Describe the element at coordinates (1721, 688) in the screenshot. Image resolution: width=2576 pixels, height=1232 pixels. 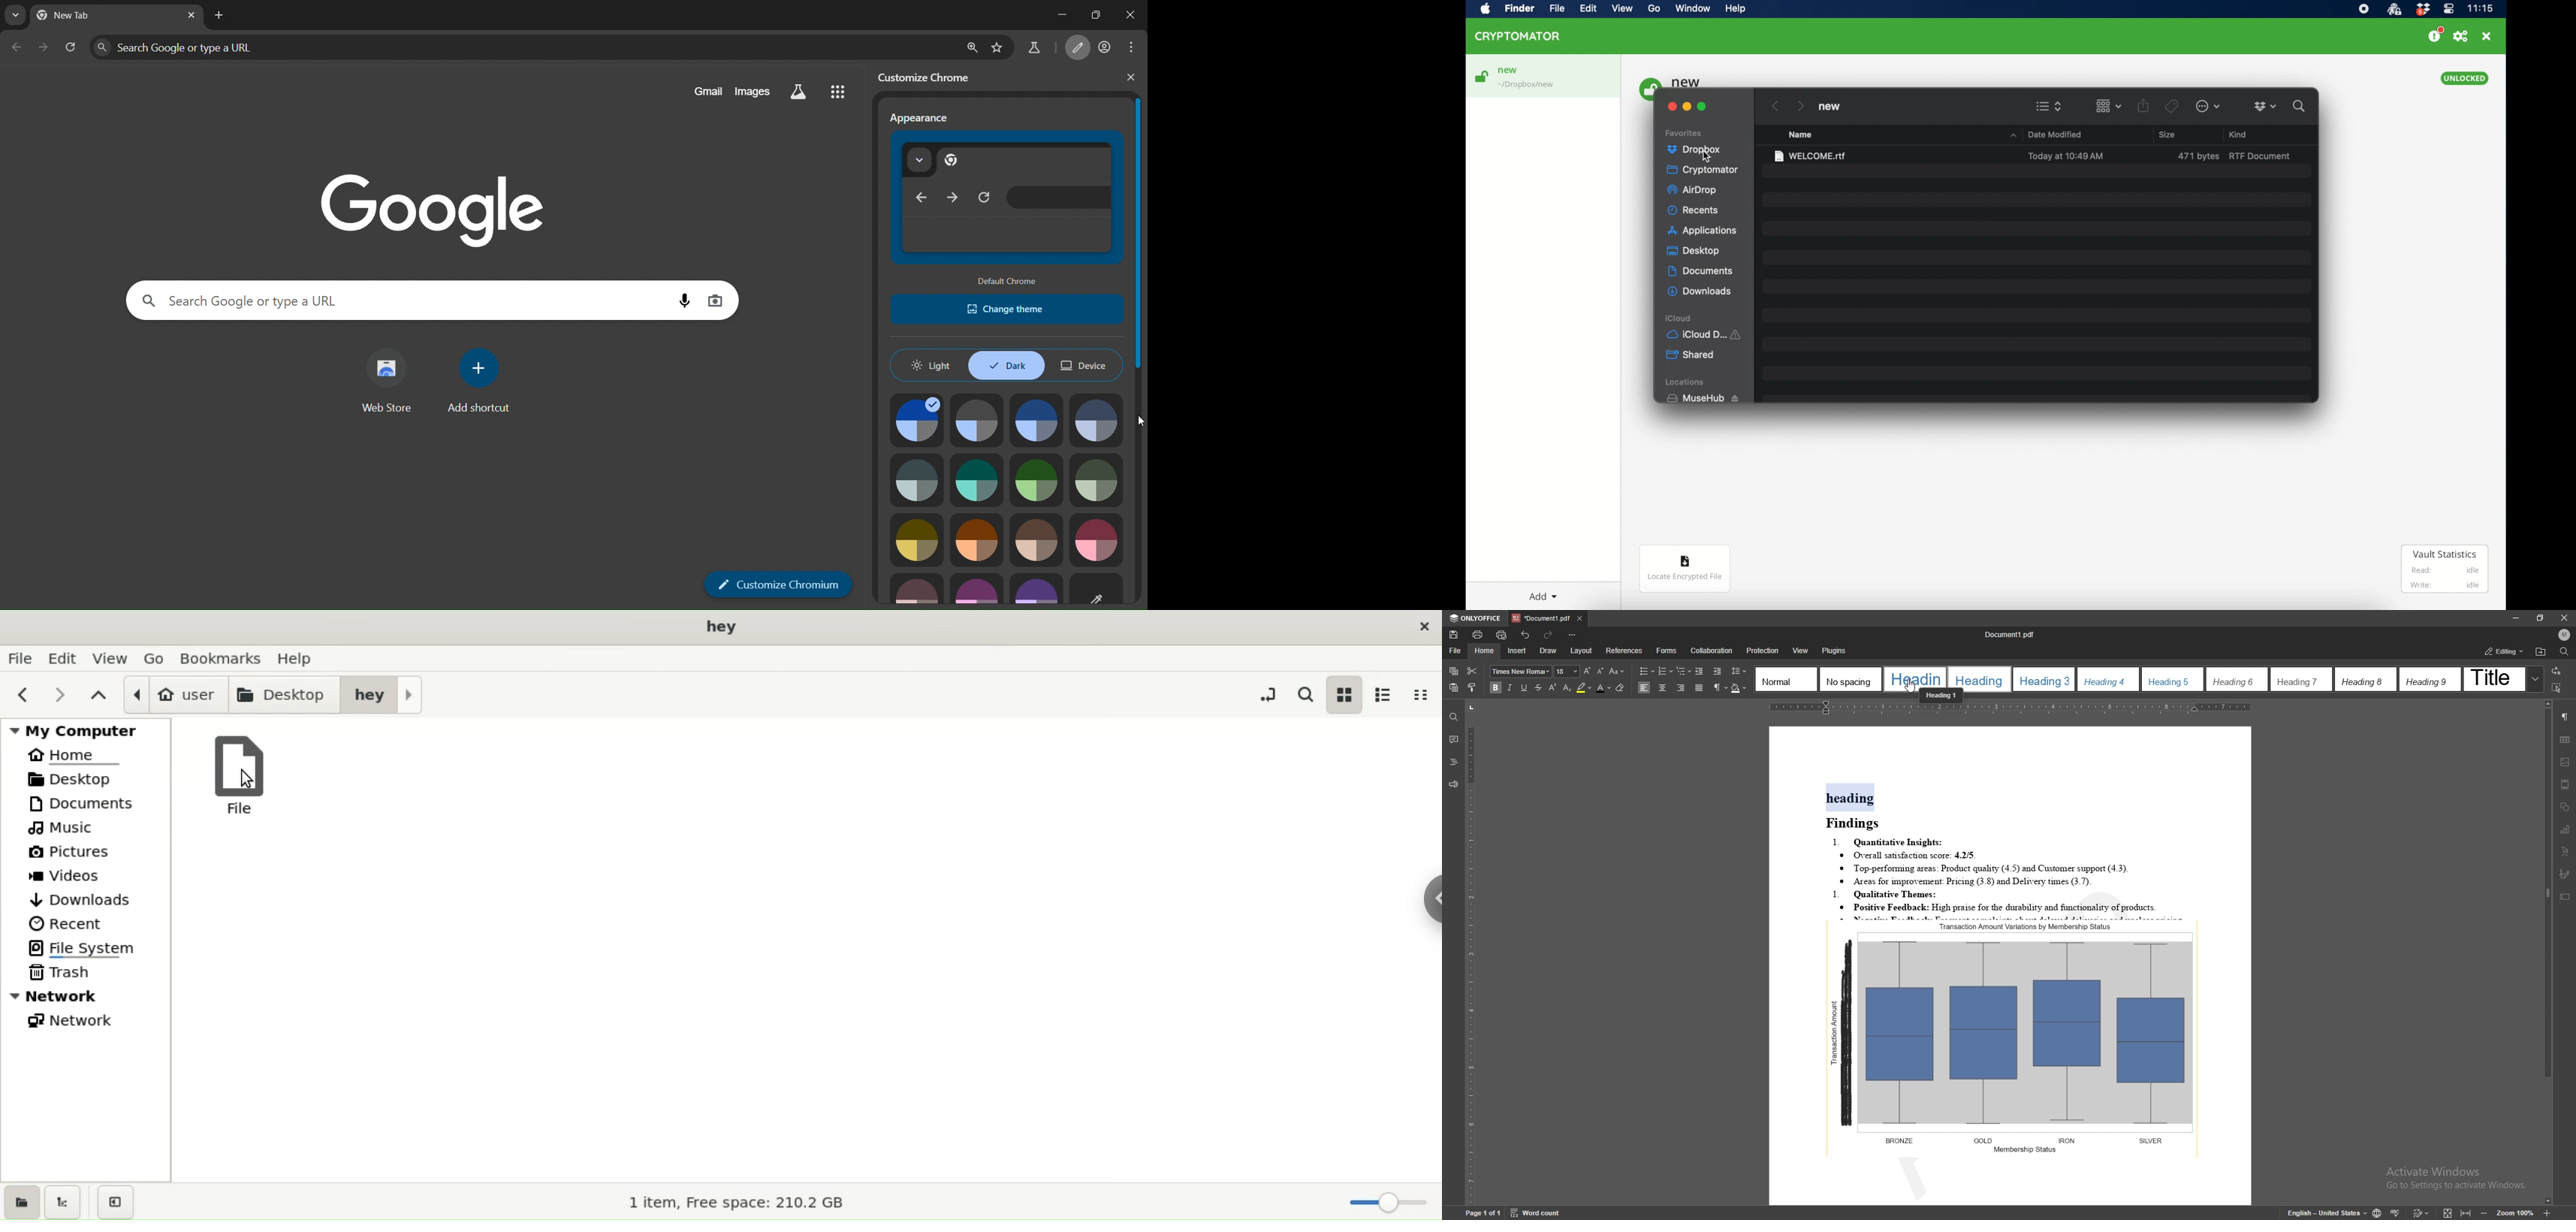
I see `non printing characters` at that location.